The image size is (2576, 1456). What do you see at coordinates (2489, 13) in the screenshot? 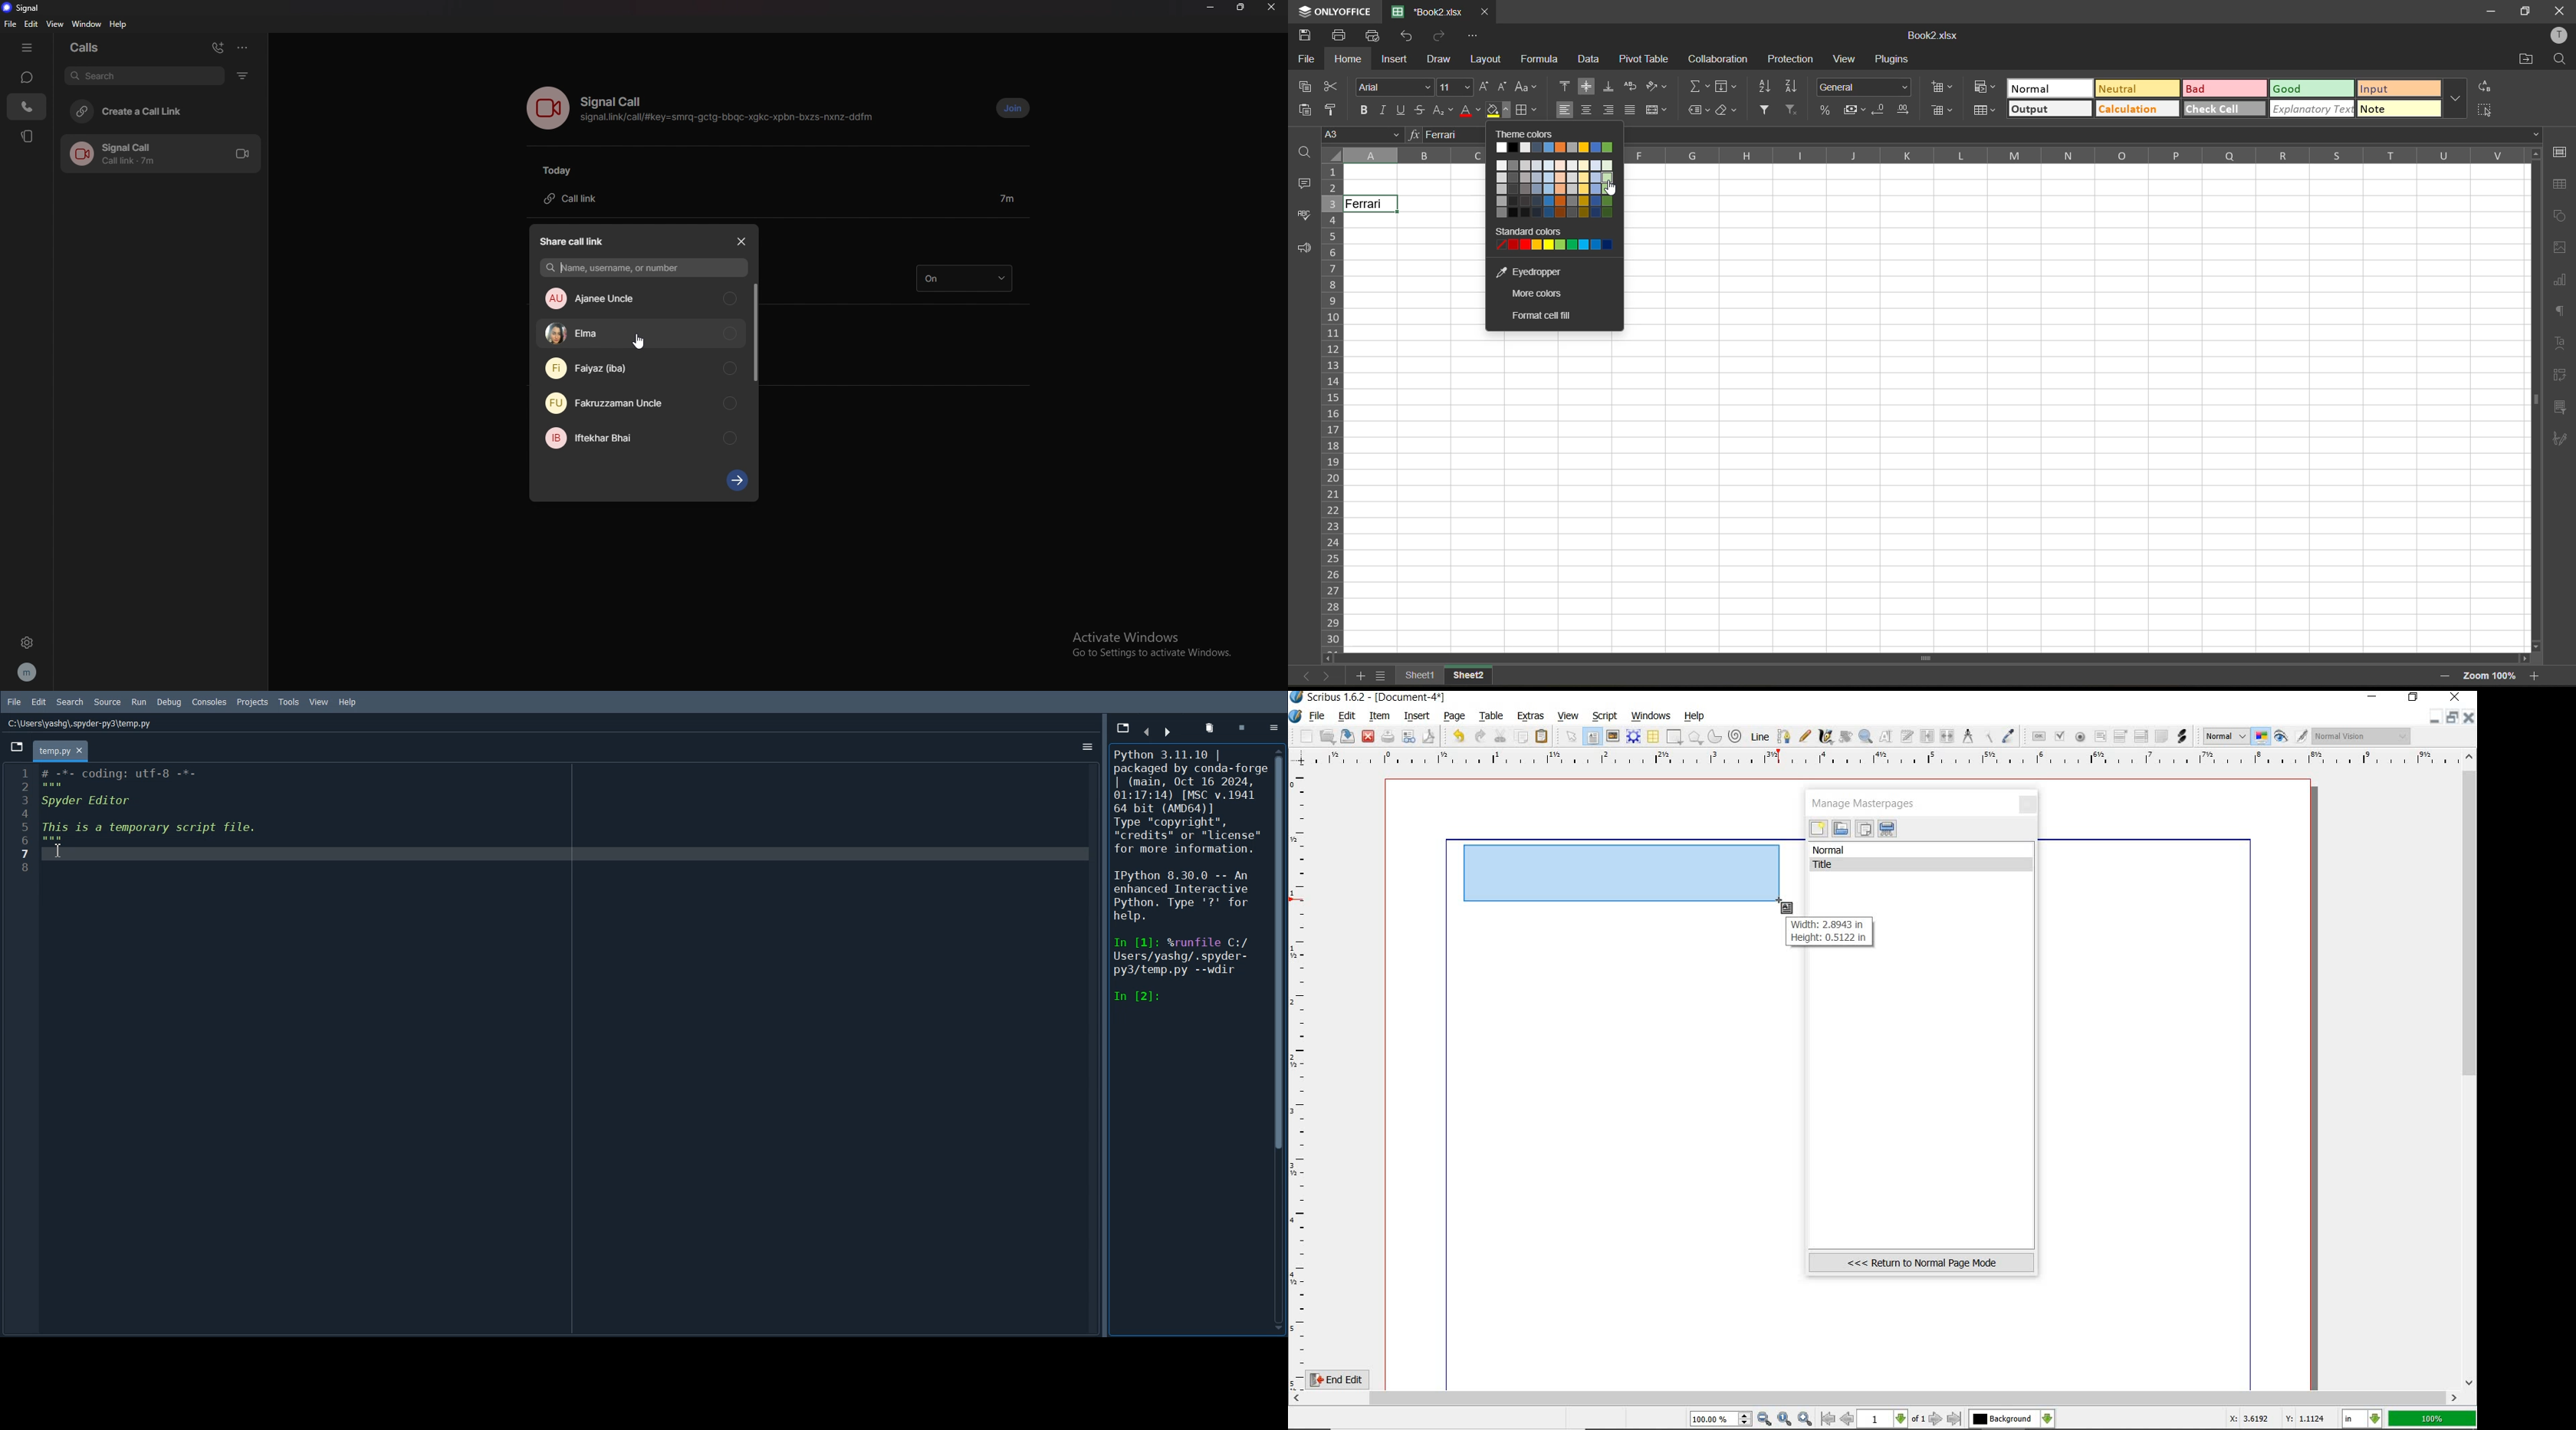
I see `minimize` at bounding box center [2489, 13].